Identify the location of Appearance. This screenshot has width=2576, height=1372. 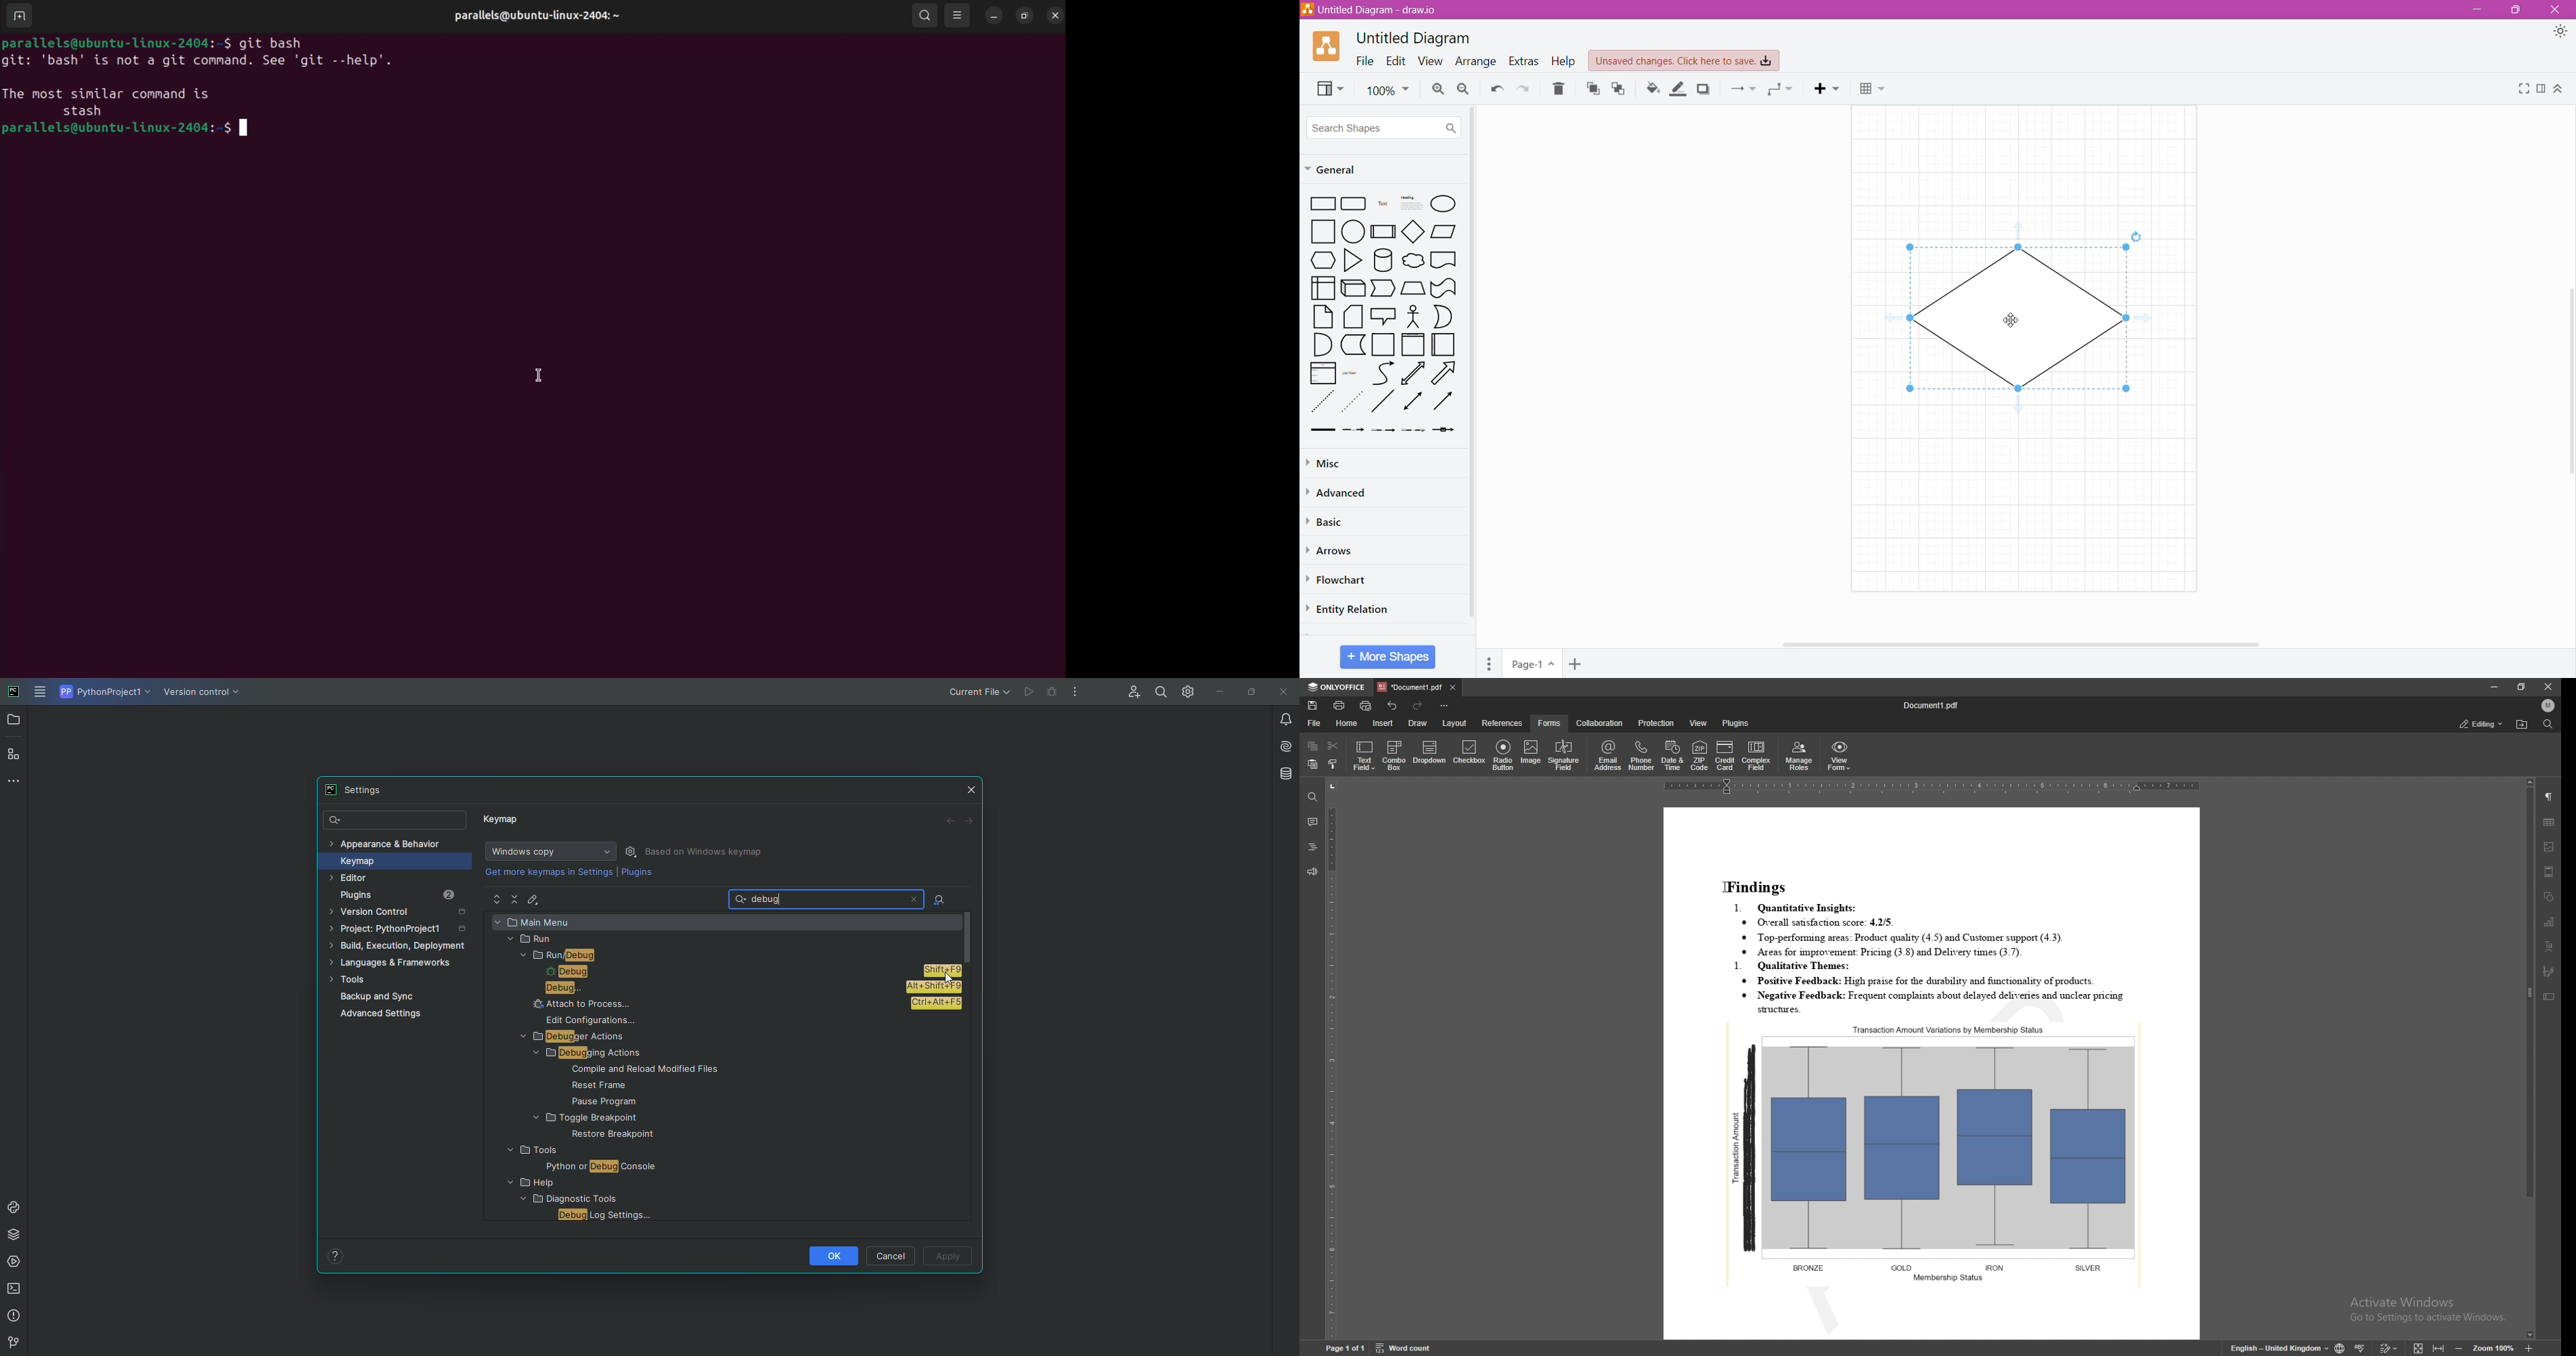
(2560, 31).